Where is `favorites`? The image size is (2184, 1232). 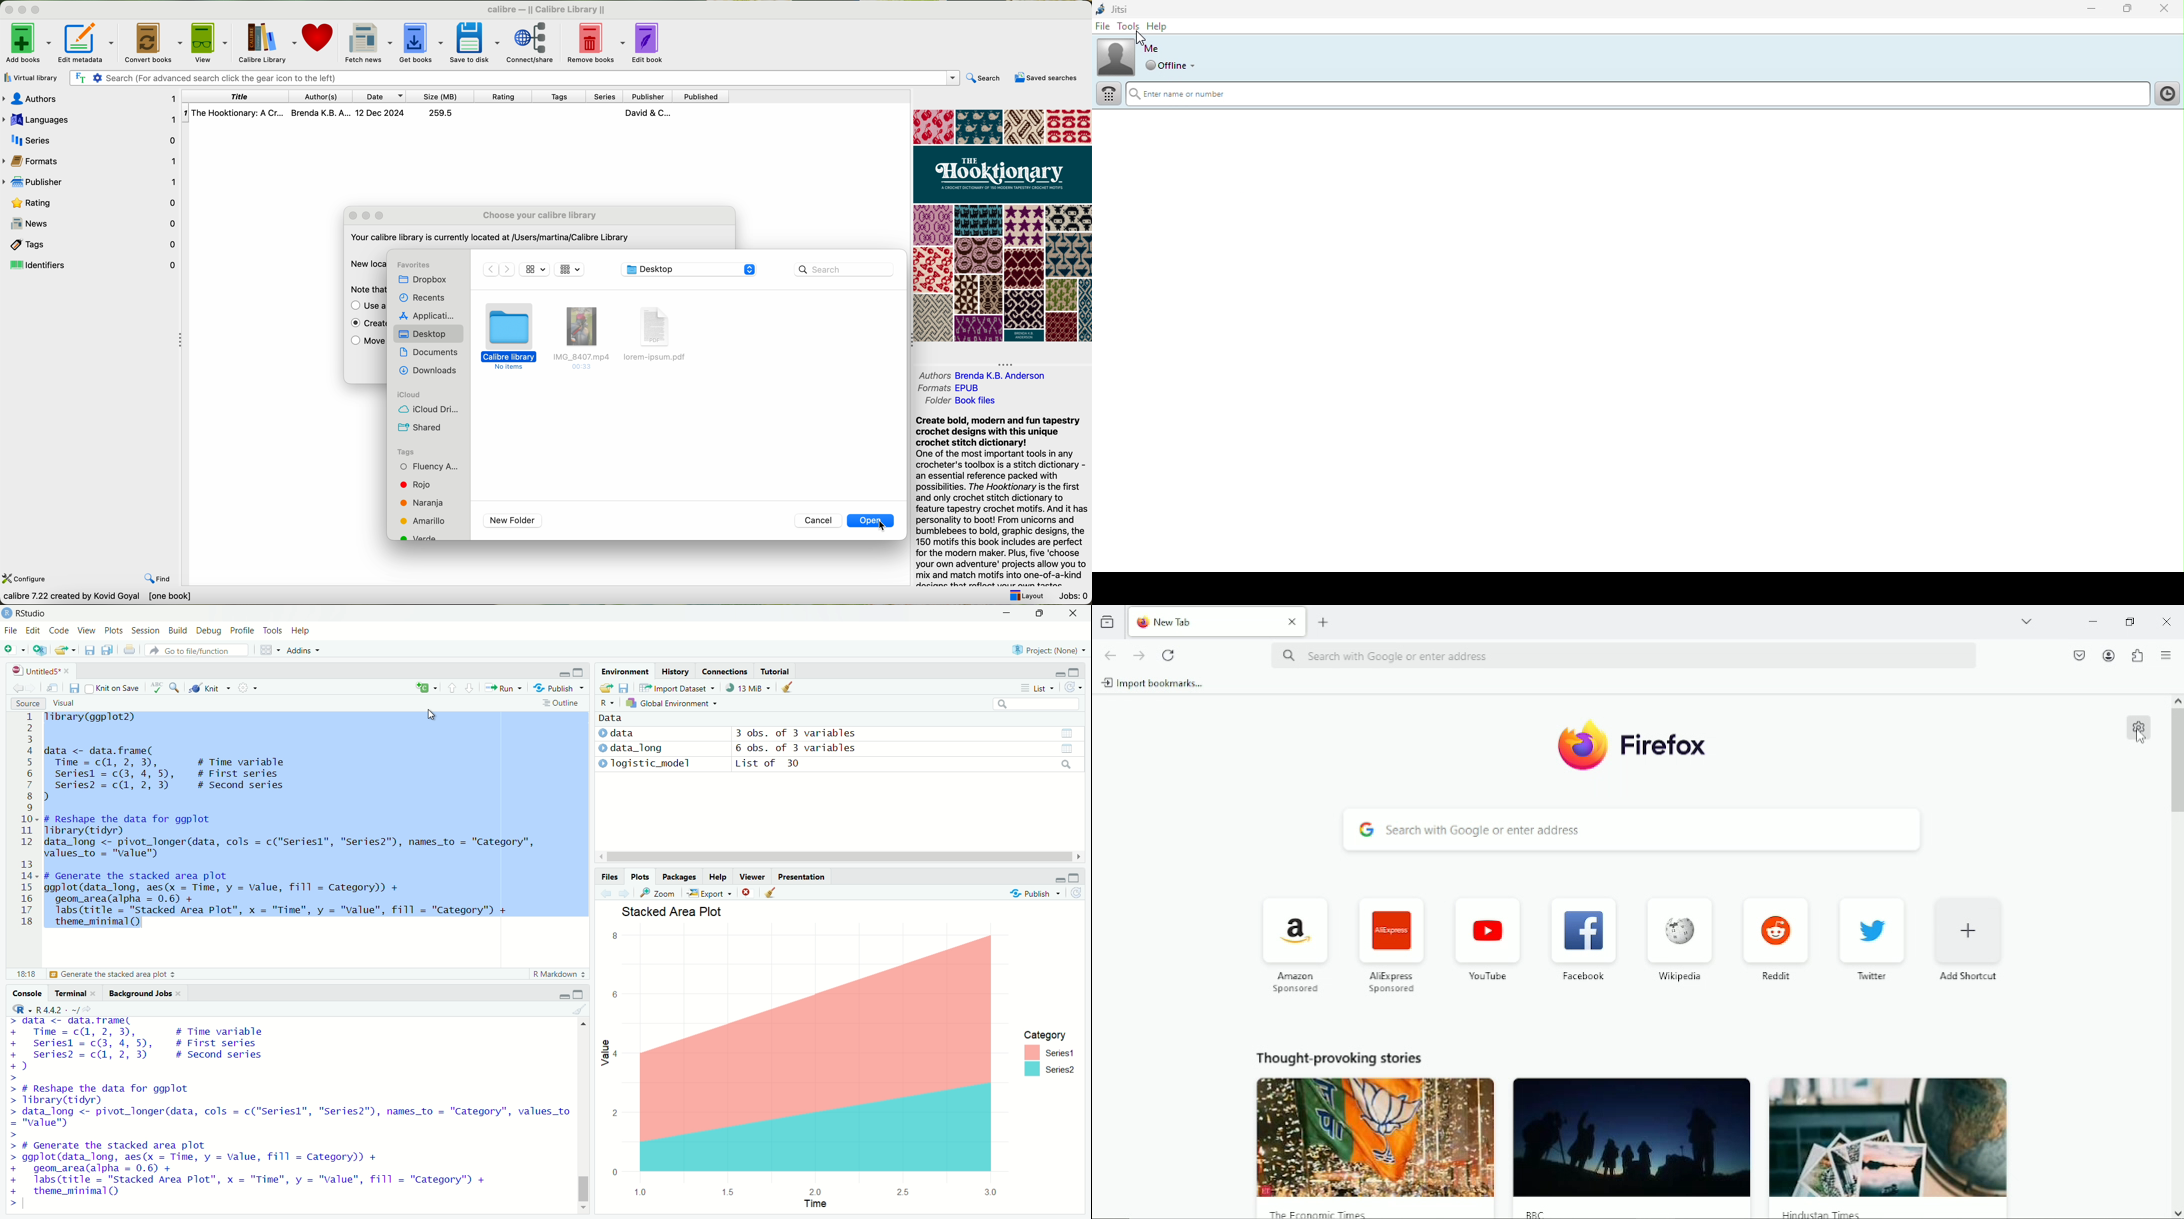
favorites is located at coordinates (413, 265).